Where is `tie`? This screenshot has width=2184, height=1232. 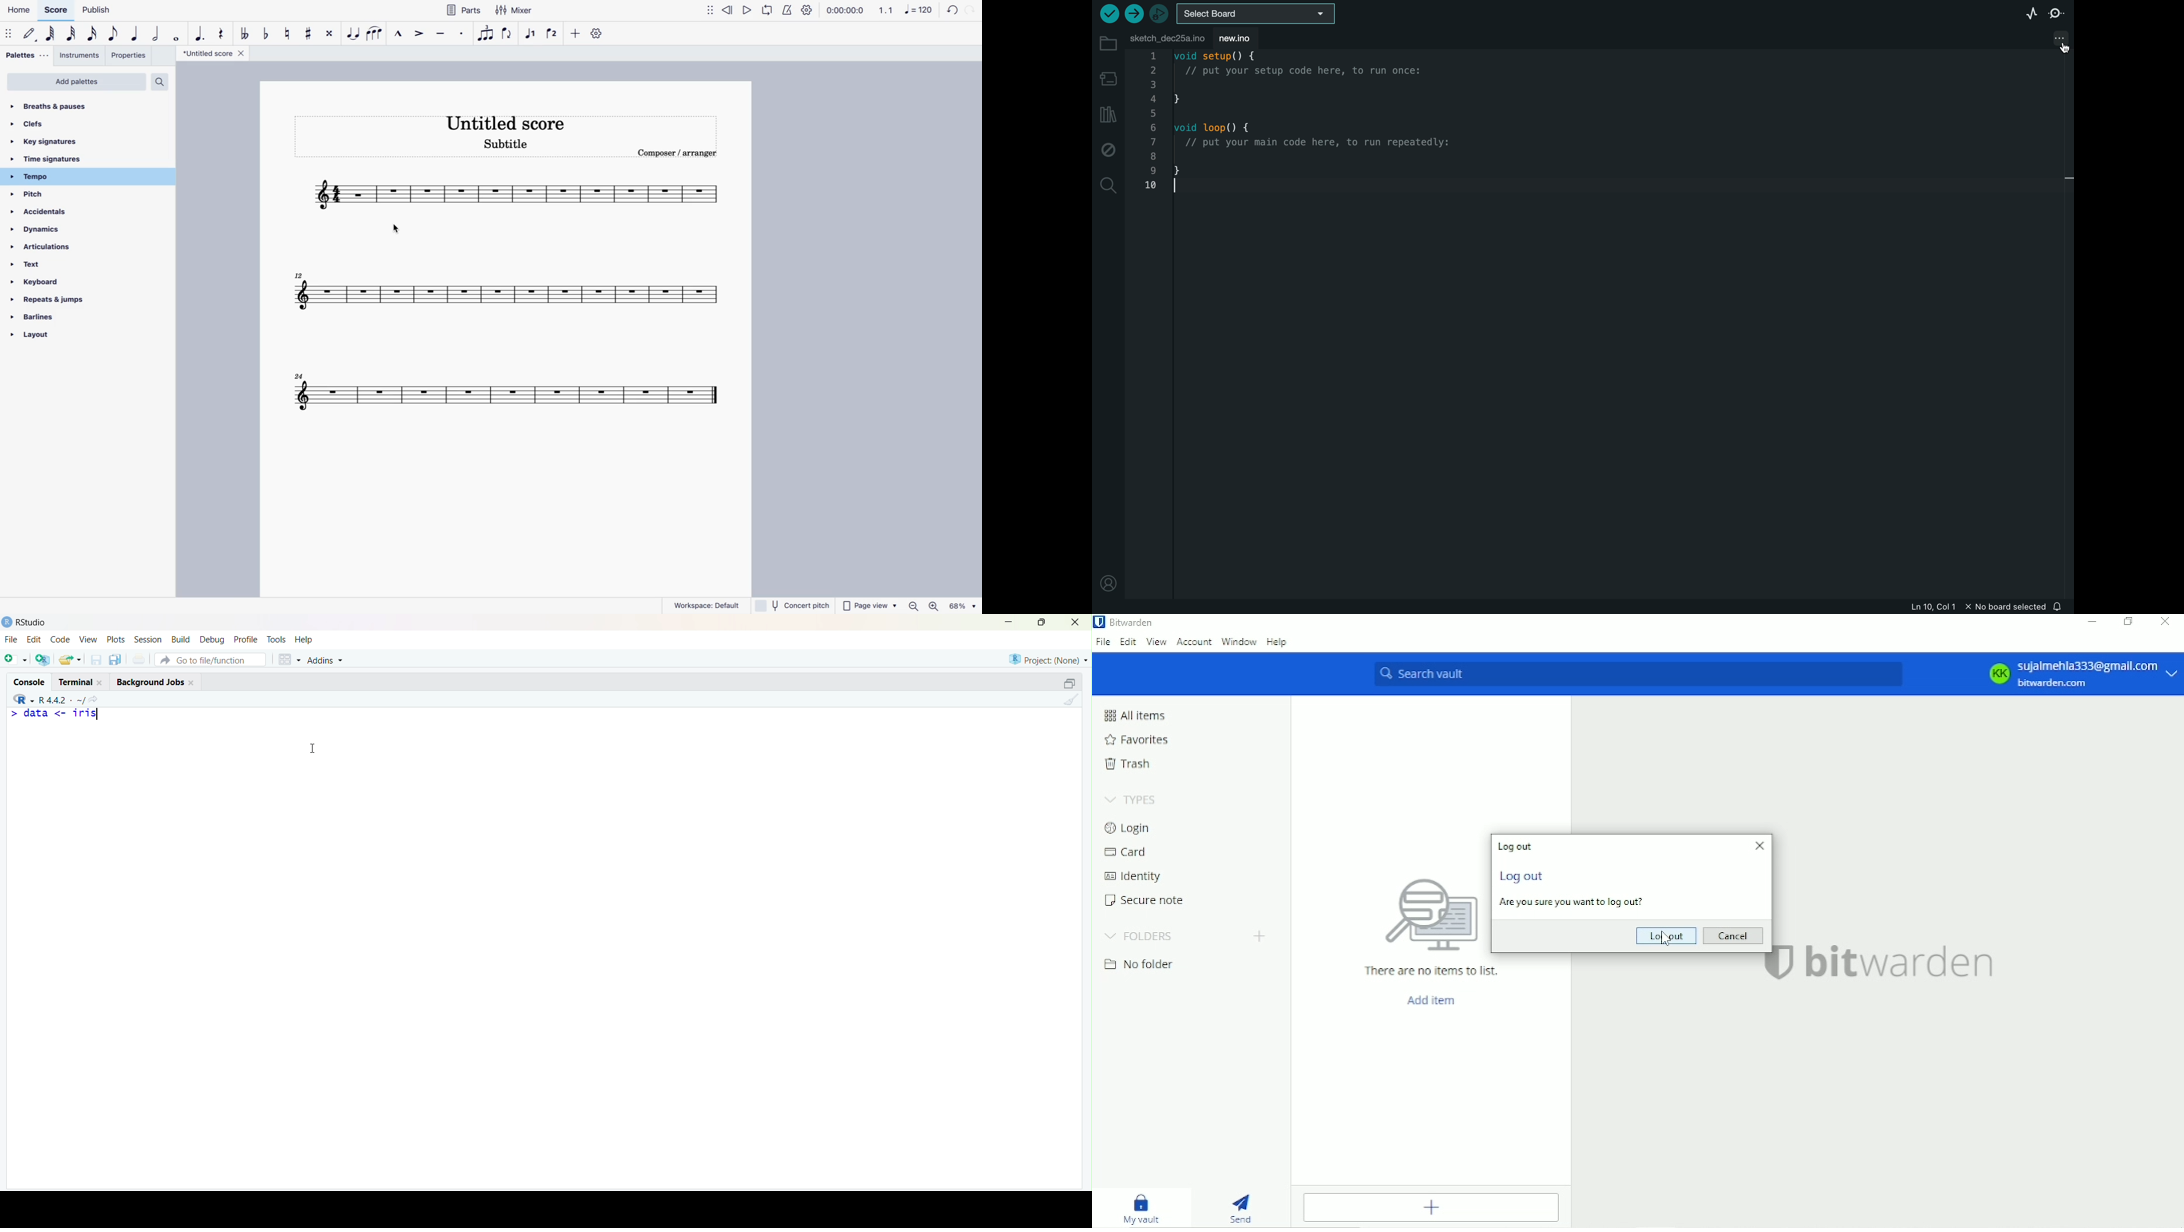 tie is located at coordinates (353, 34).